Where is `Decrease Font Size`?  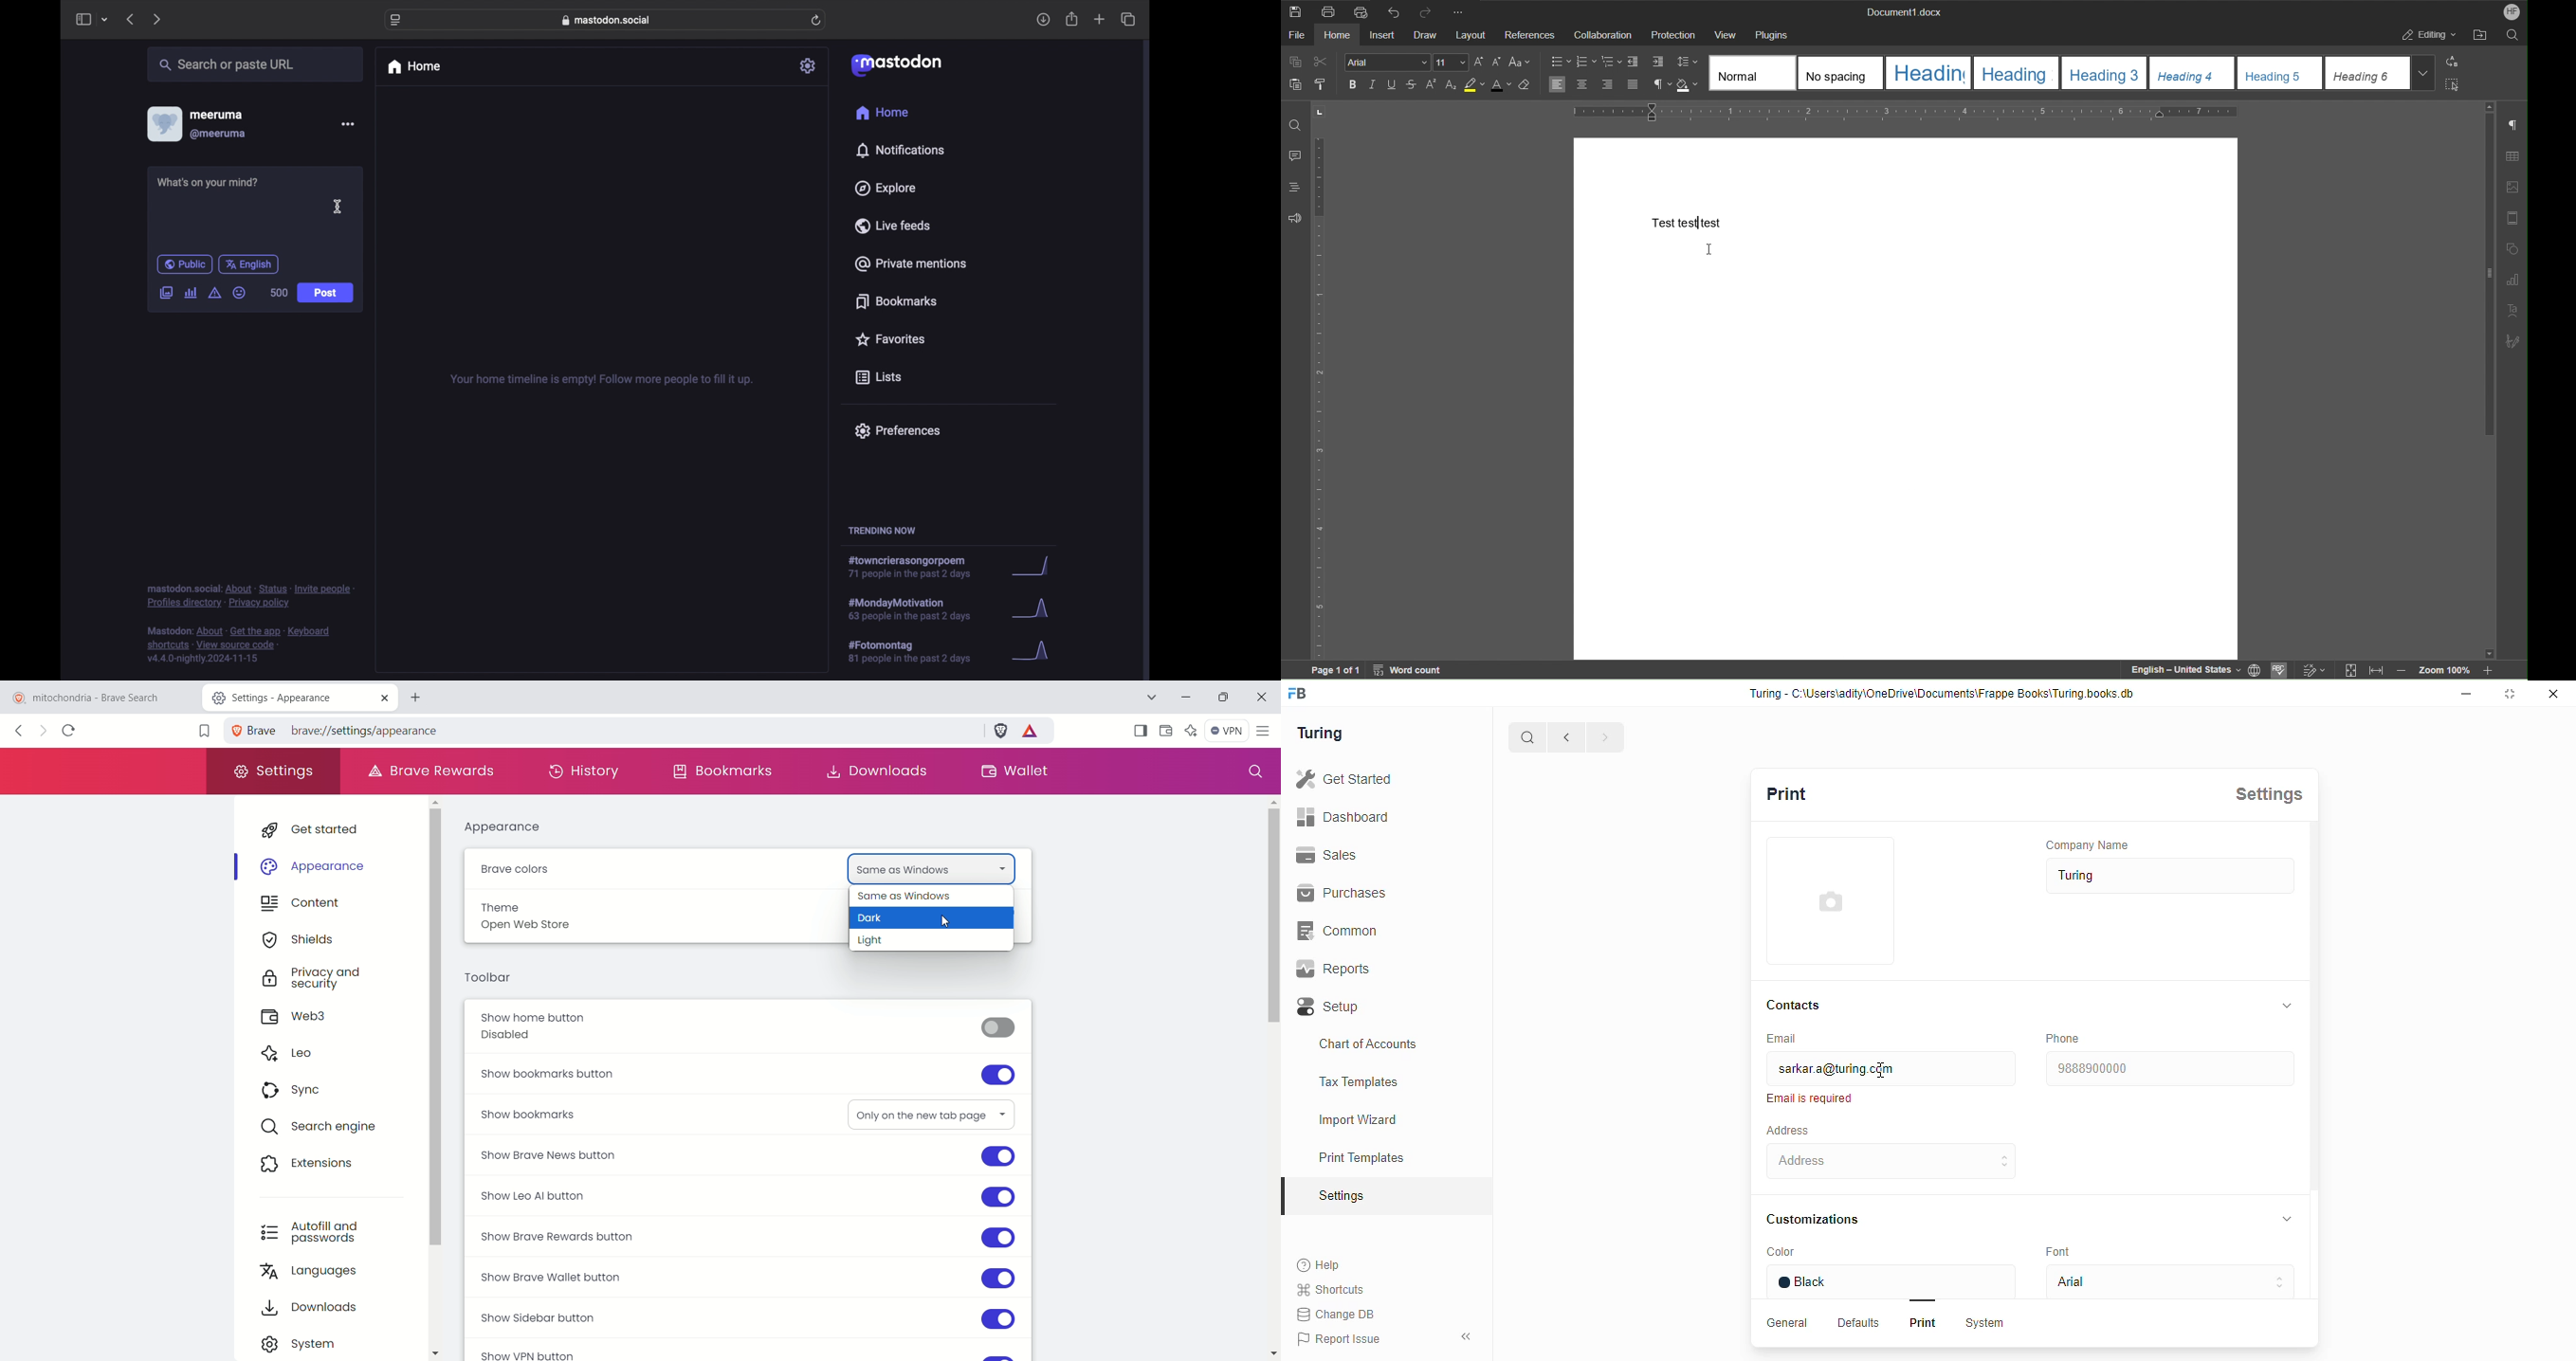 Decrease Font Size is located at coordinates (1495, 62).